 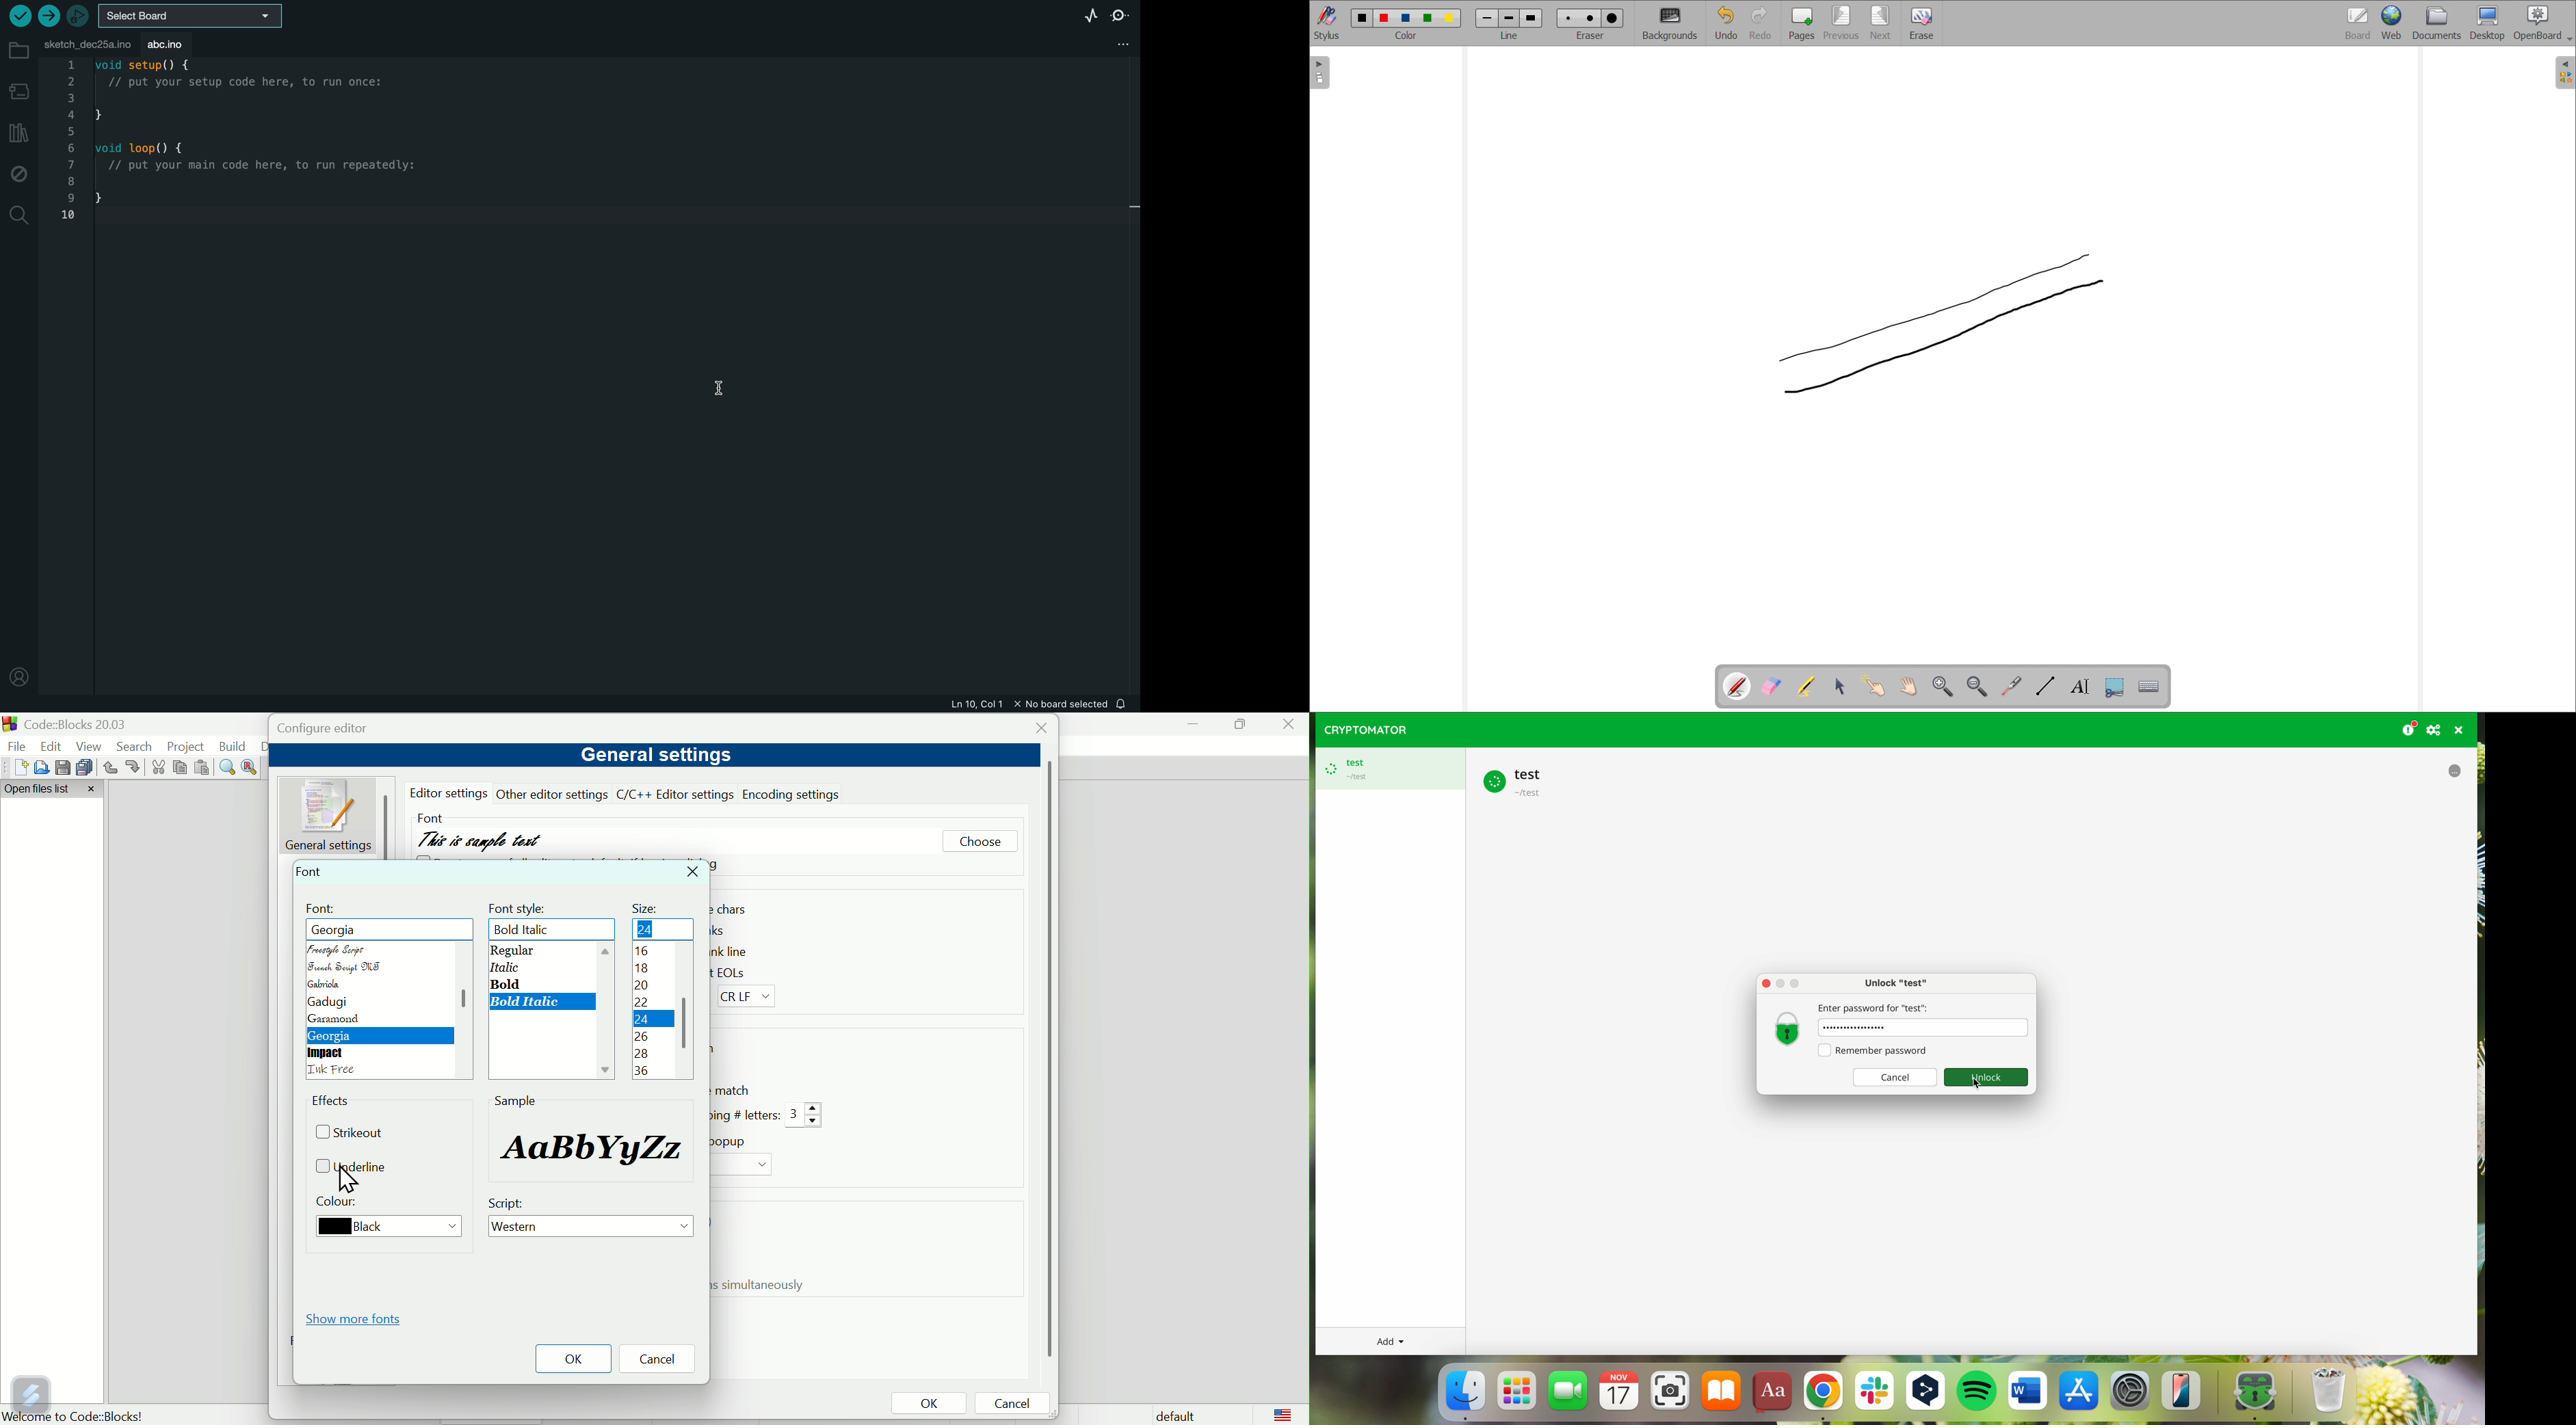 What do you see at coordinates (740, 1166) in the screenshot?
I see `Drop down` at bounding box center [740, 1166].